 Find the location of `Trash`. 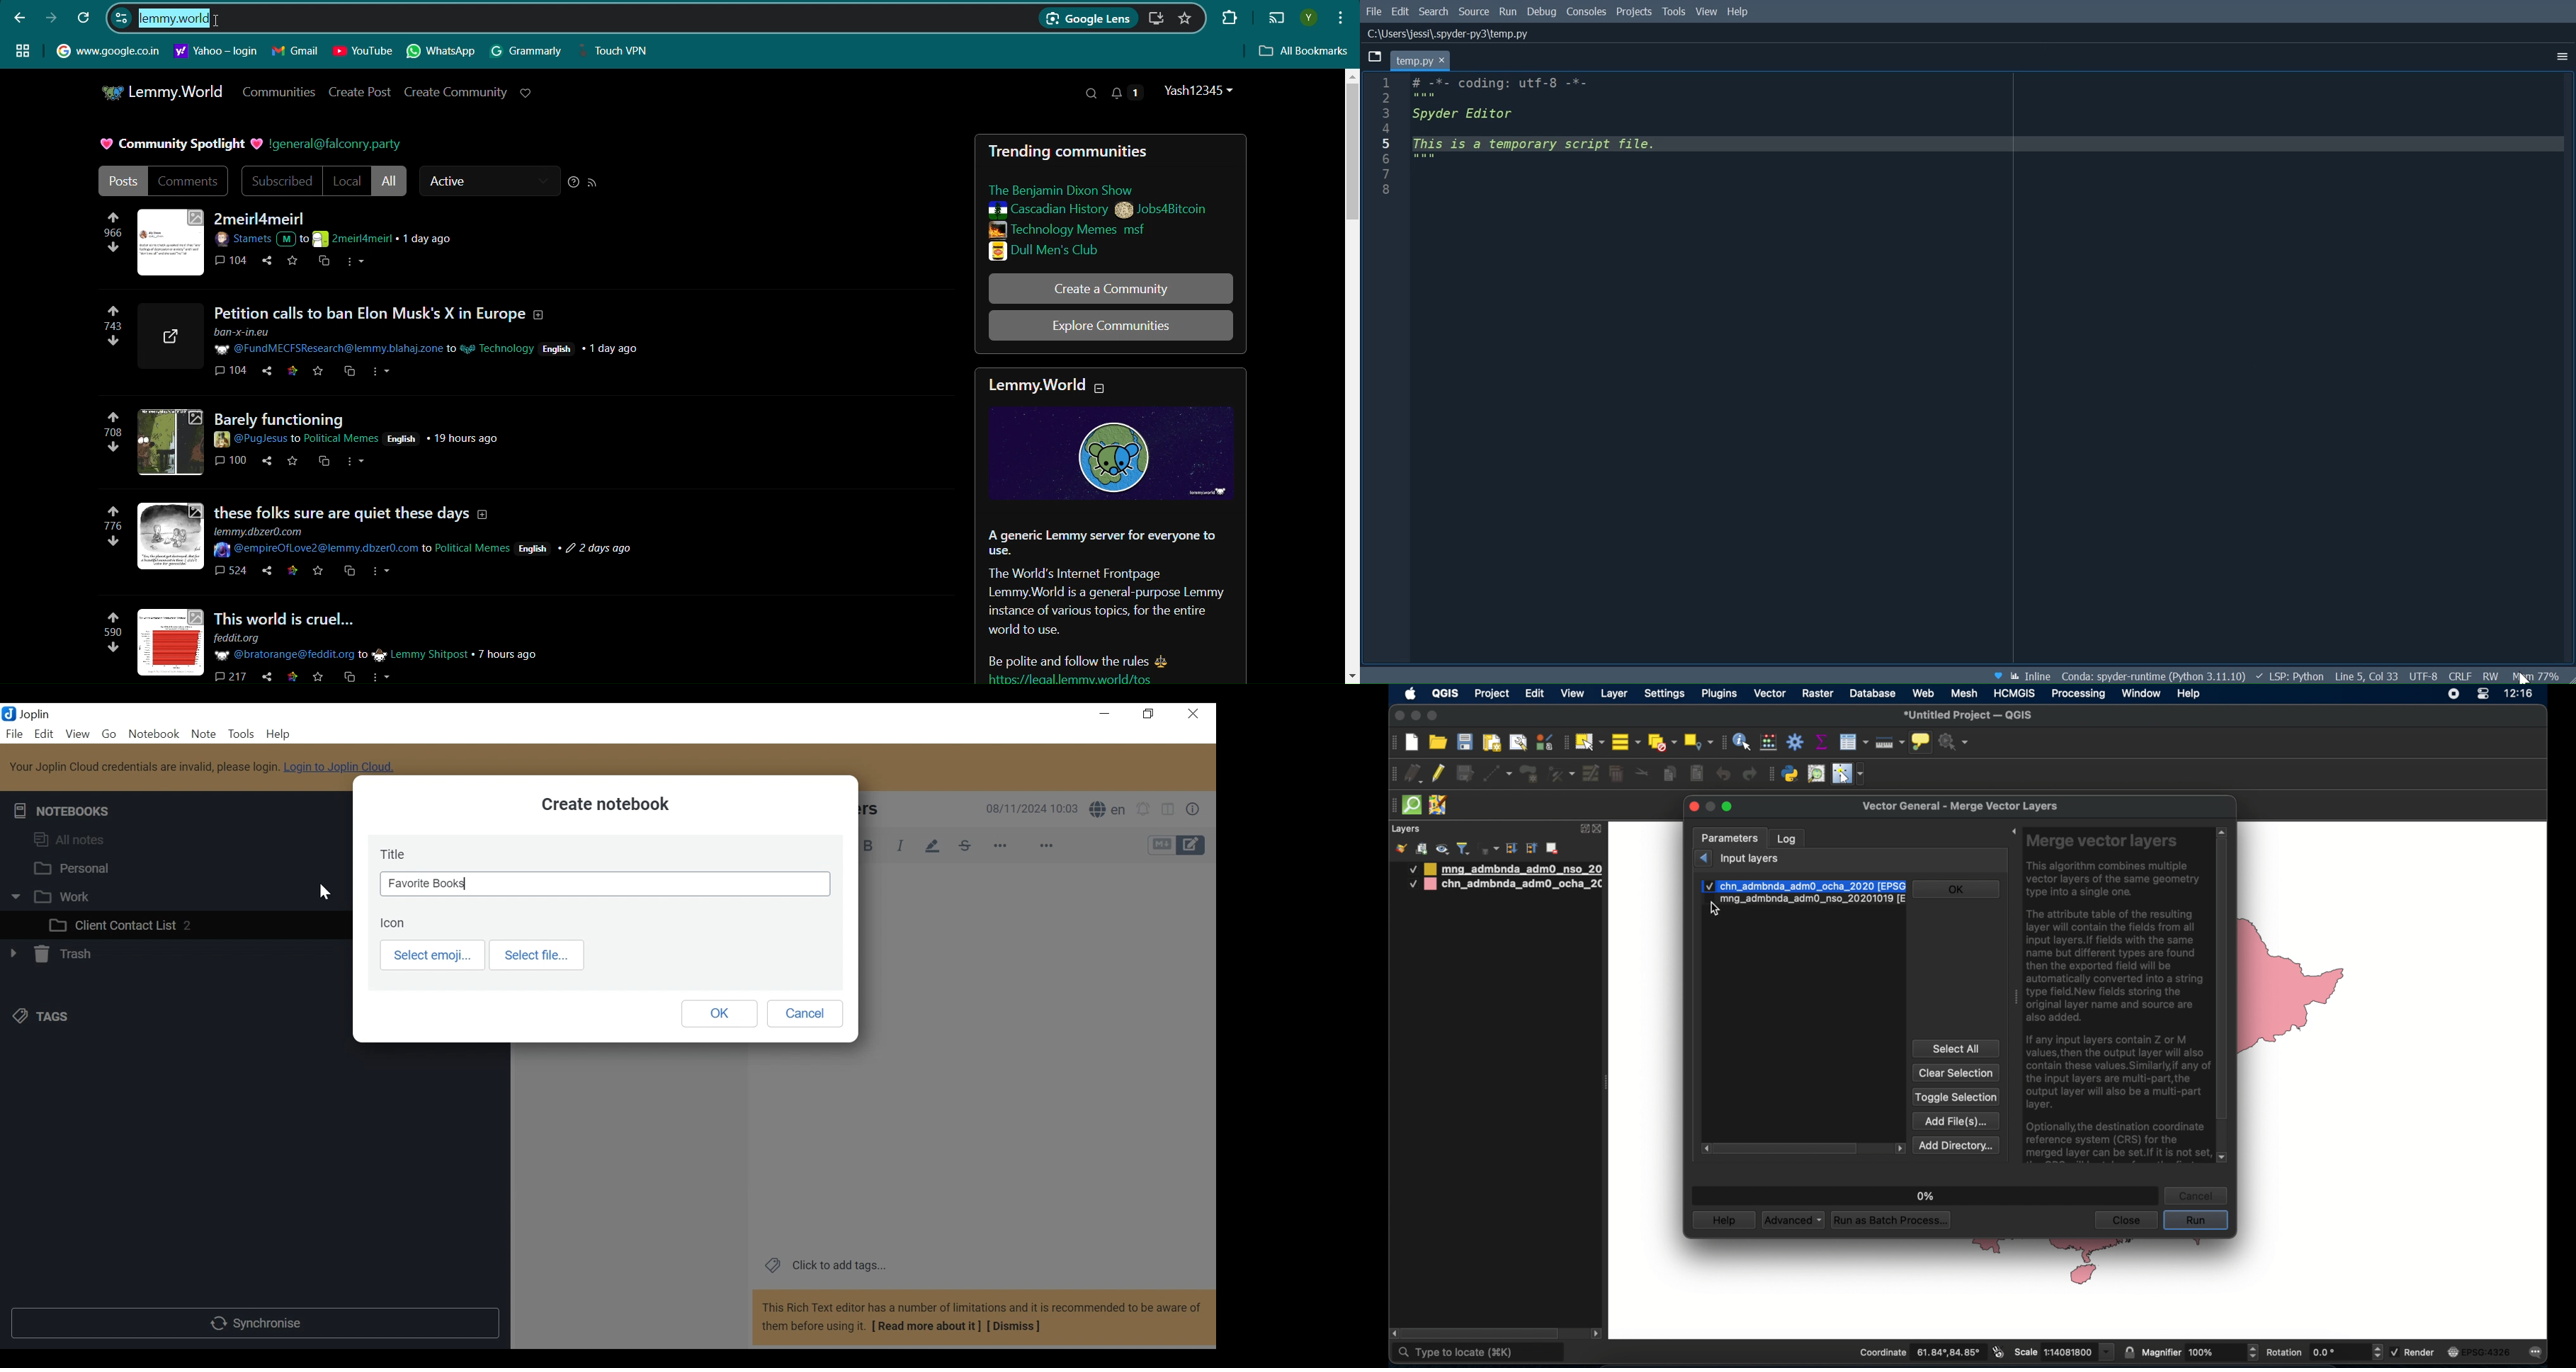

Trash is located at coordinates (56, 955).